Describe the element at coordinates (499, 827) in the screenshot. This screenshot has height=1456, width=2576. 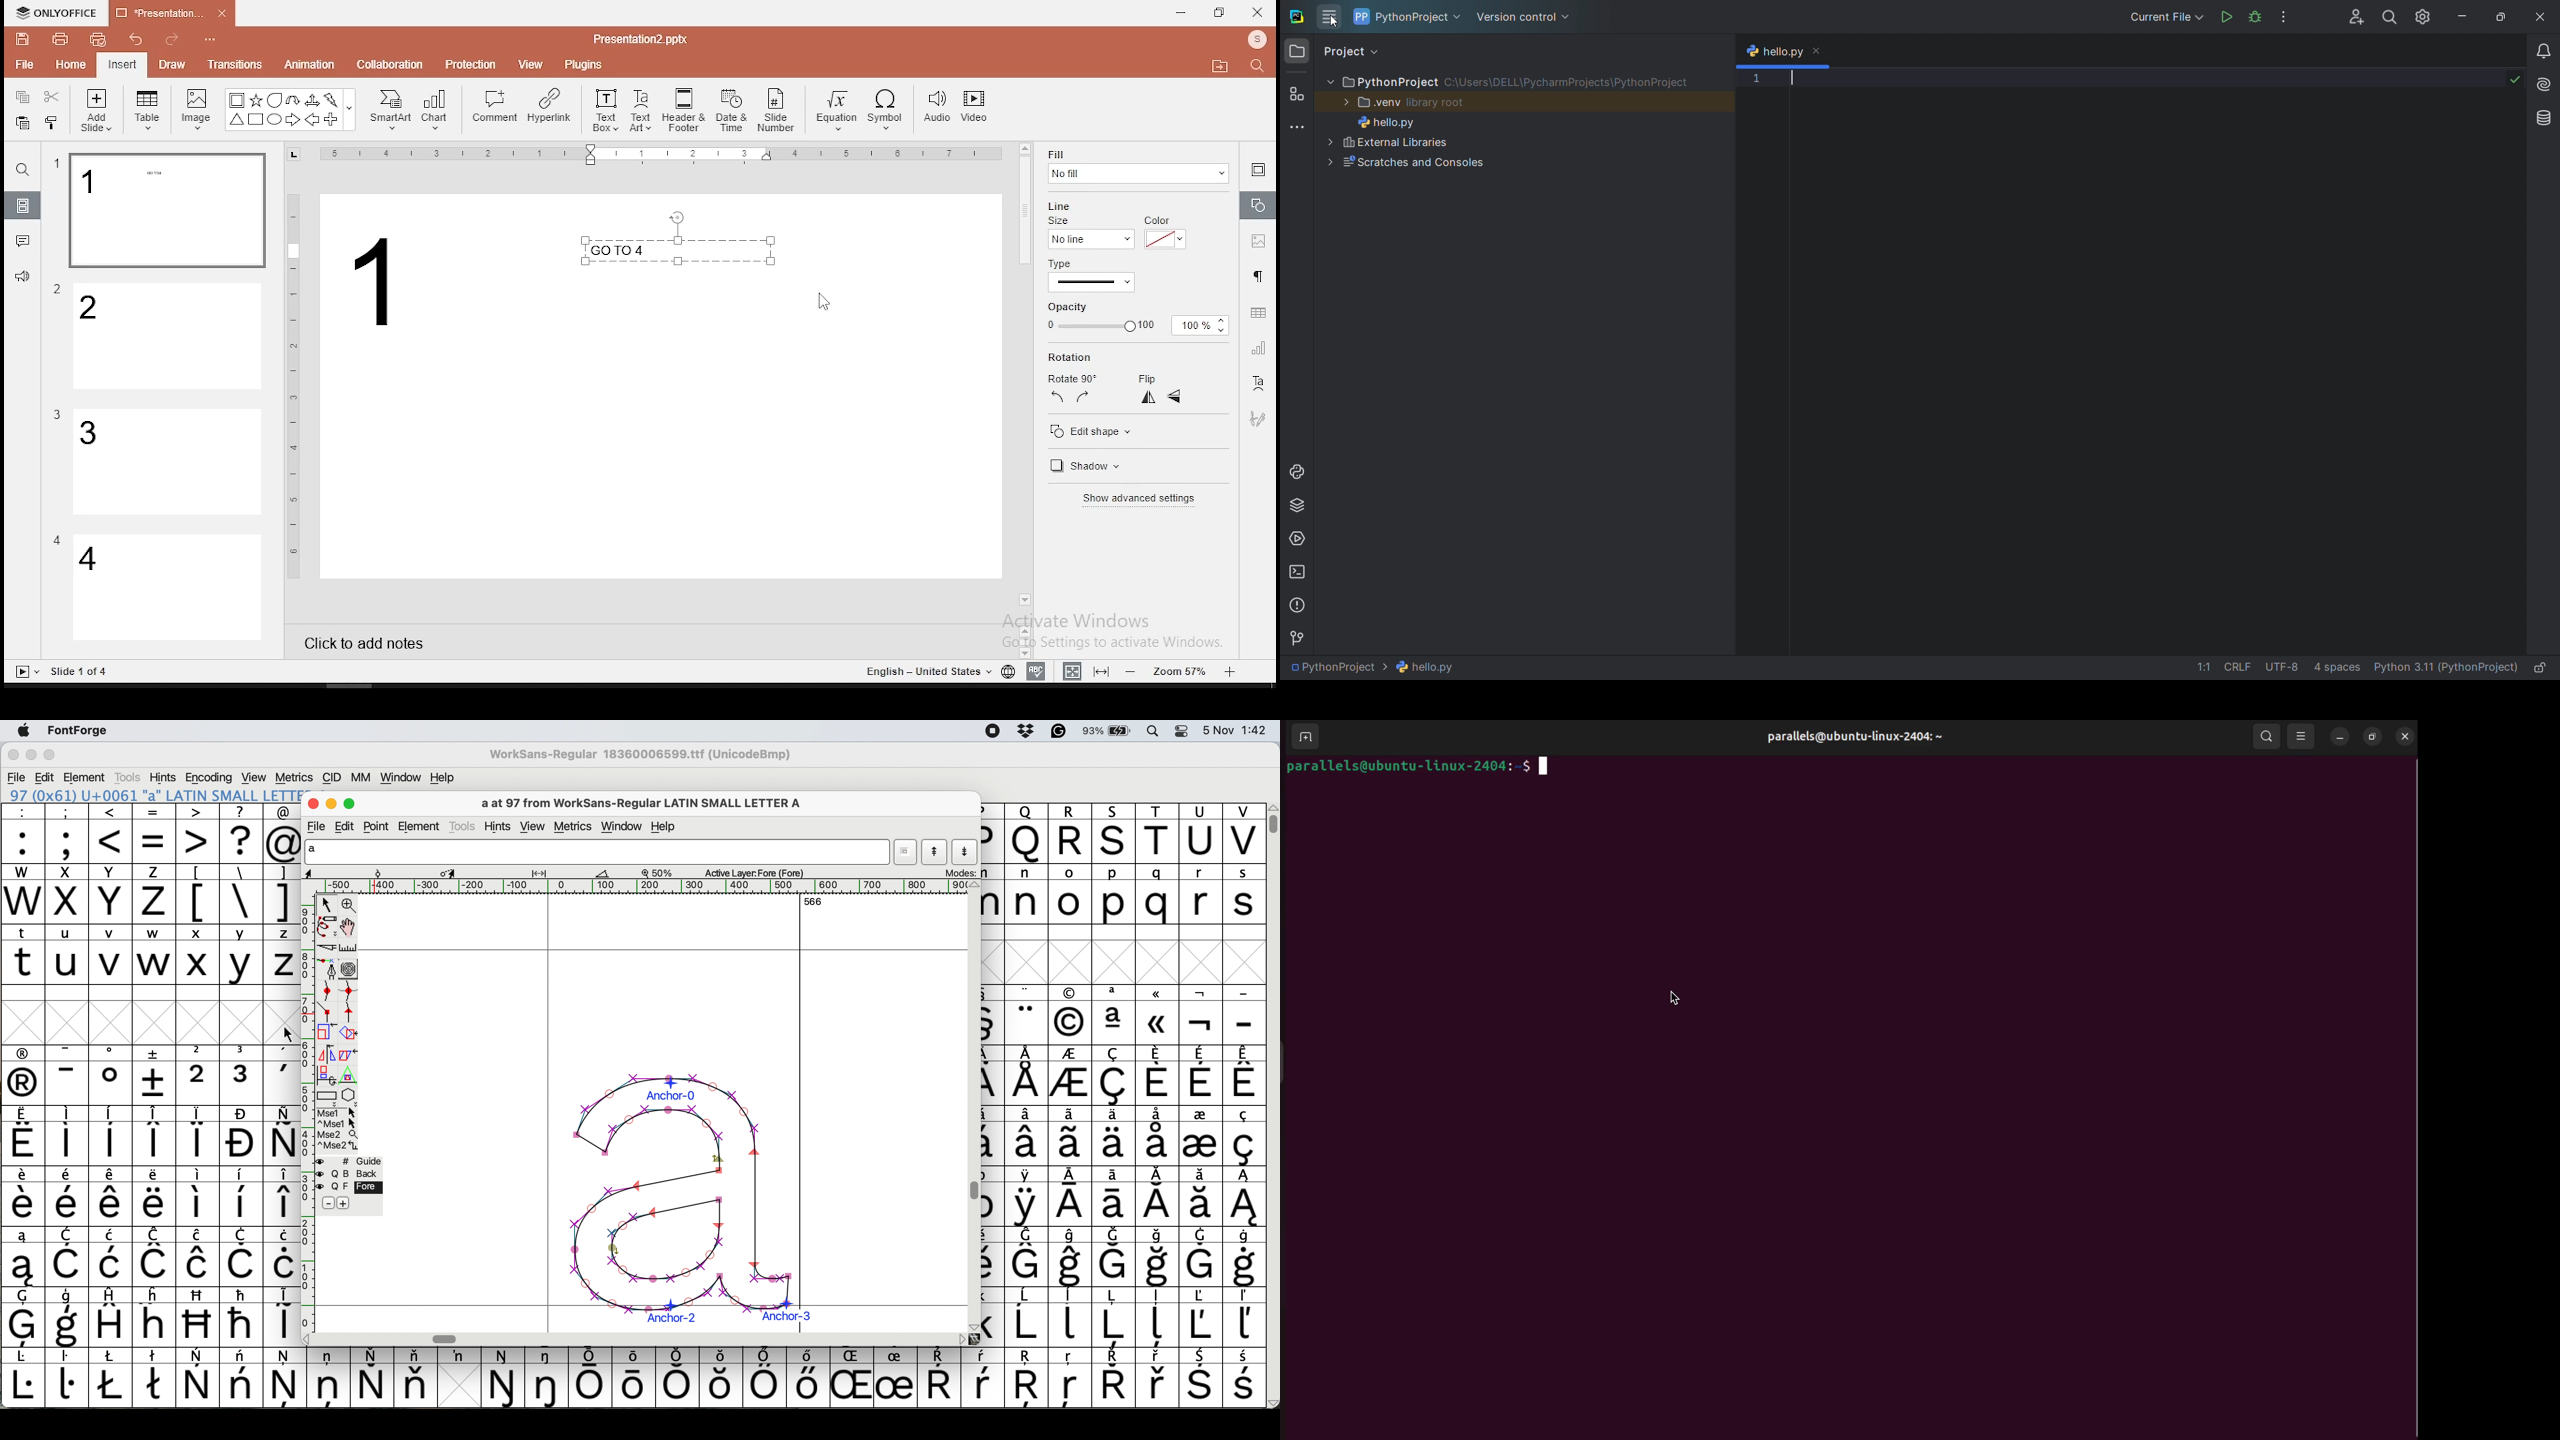
I see `hints` at that location.